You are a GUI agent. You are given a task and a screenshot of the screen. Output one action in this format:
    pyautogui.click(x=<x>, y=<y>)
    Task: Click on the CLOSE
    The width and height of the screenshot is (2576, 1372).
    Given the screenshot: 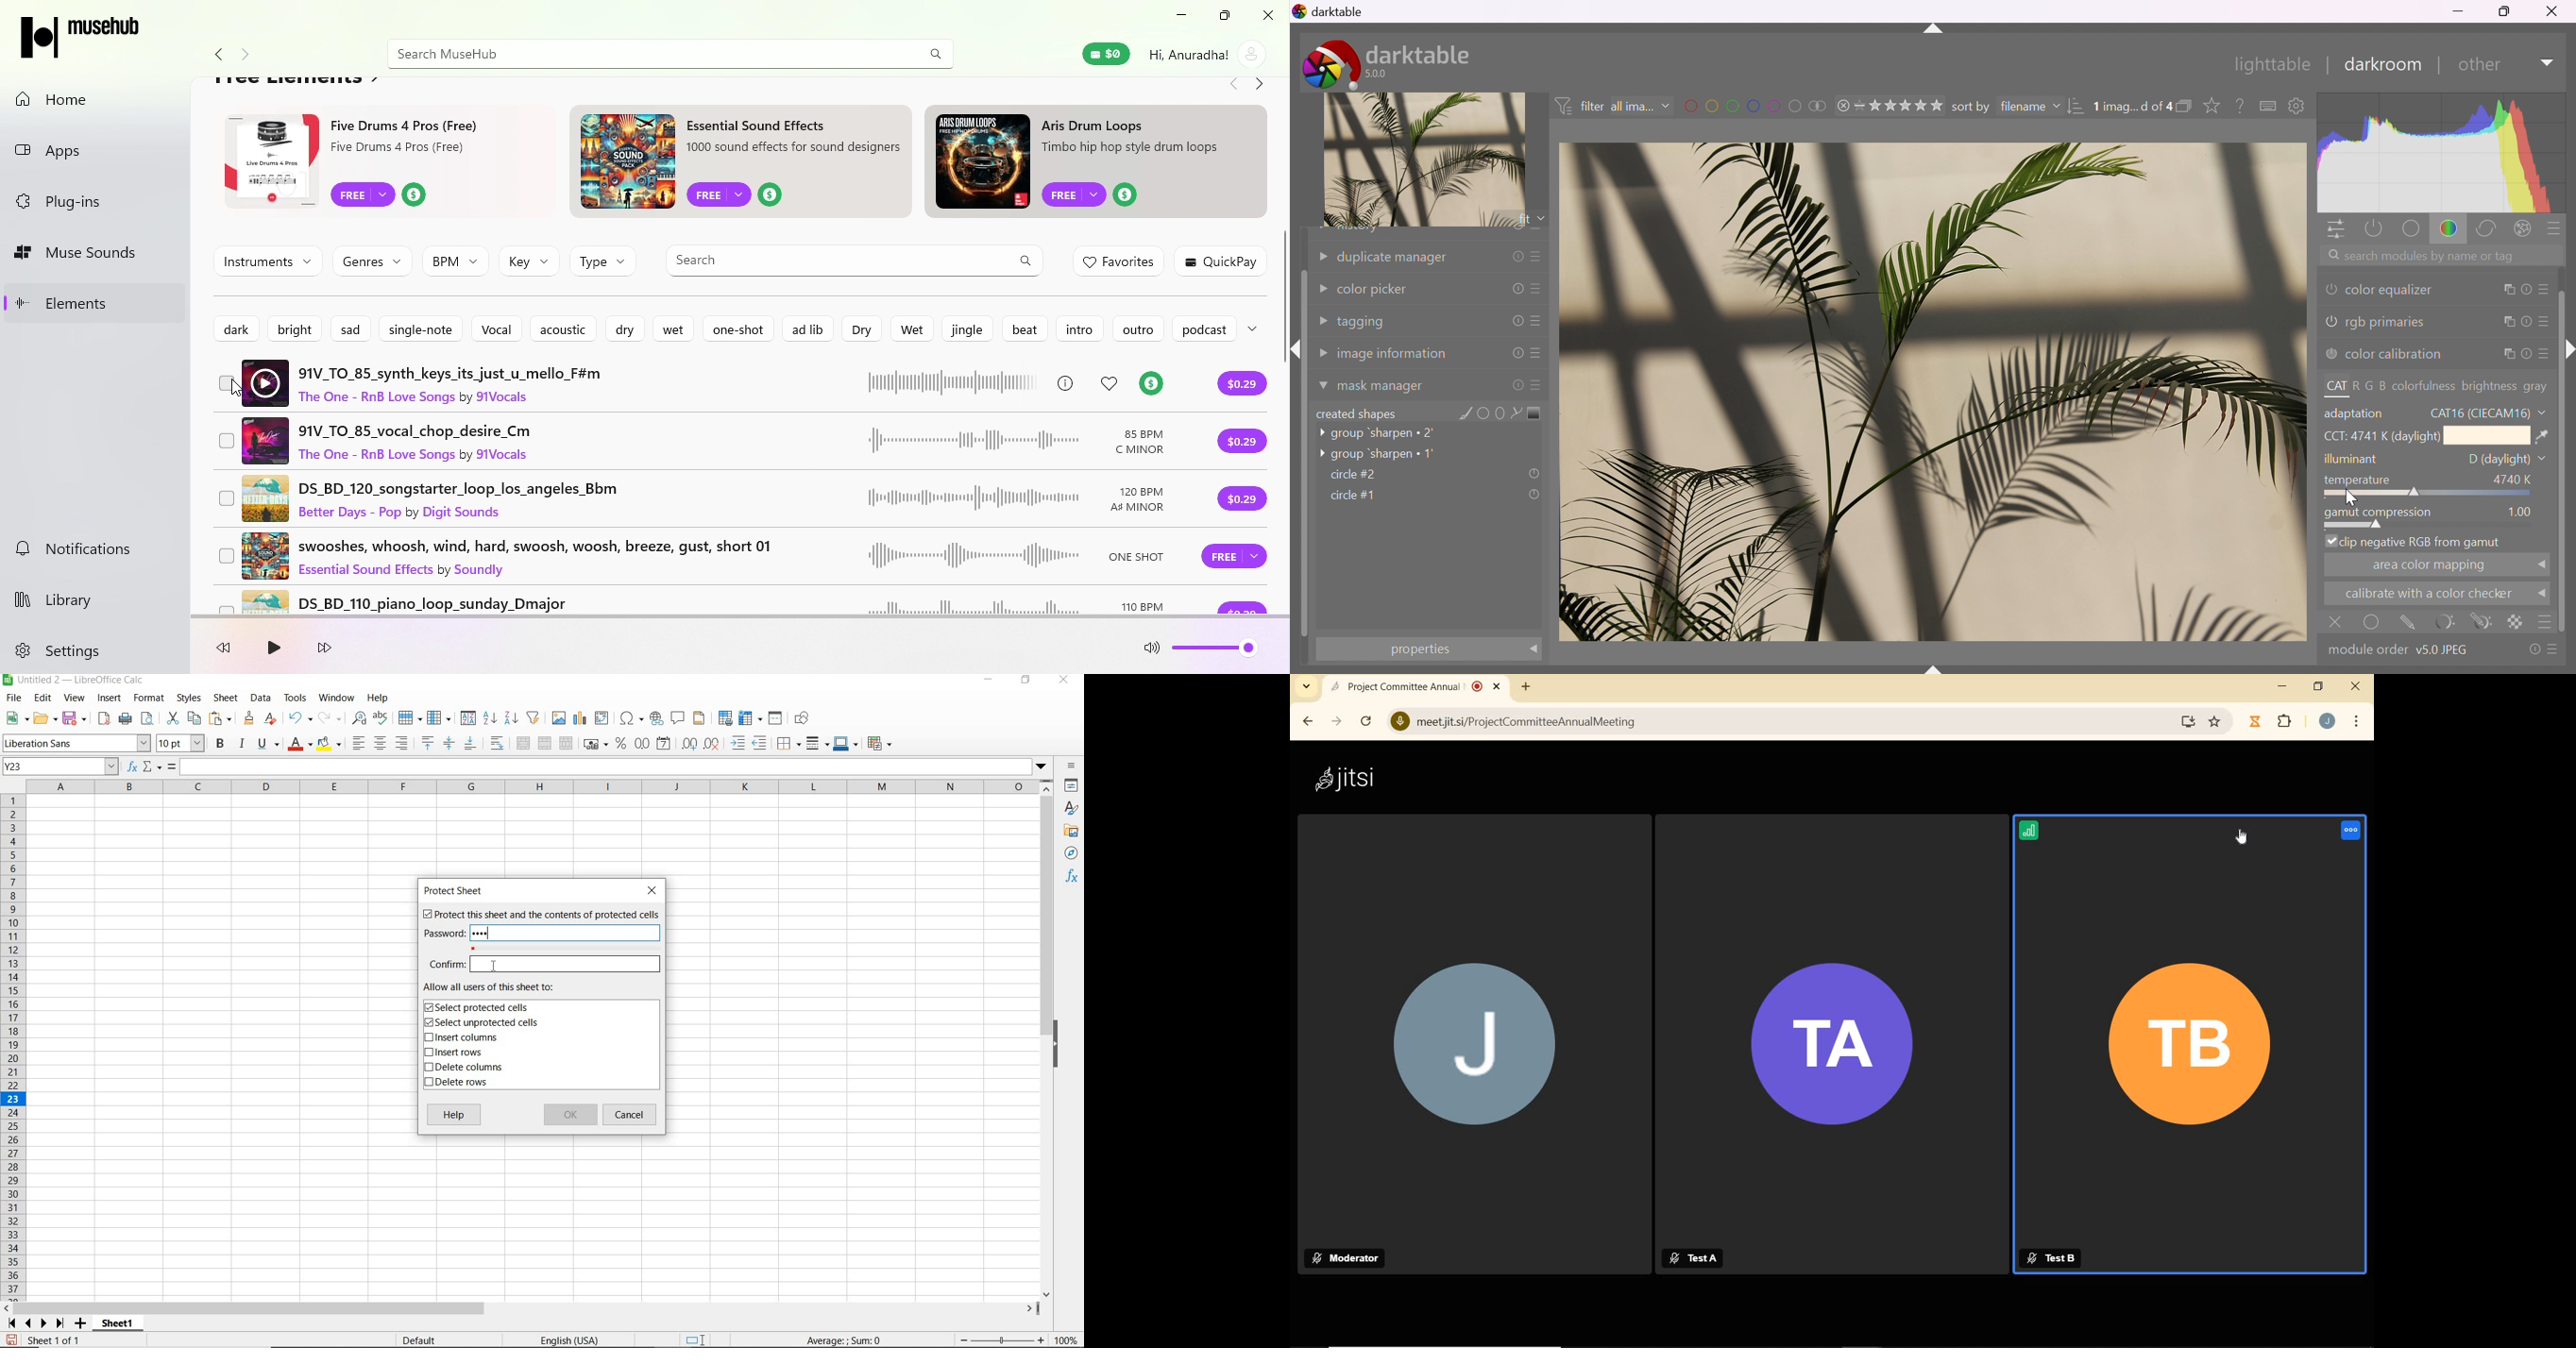 What is the action you would take?
    pyautogui.click(x=2357, y=686)
    